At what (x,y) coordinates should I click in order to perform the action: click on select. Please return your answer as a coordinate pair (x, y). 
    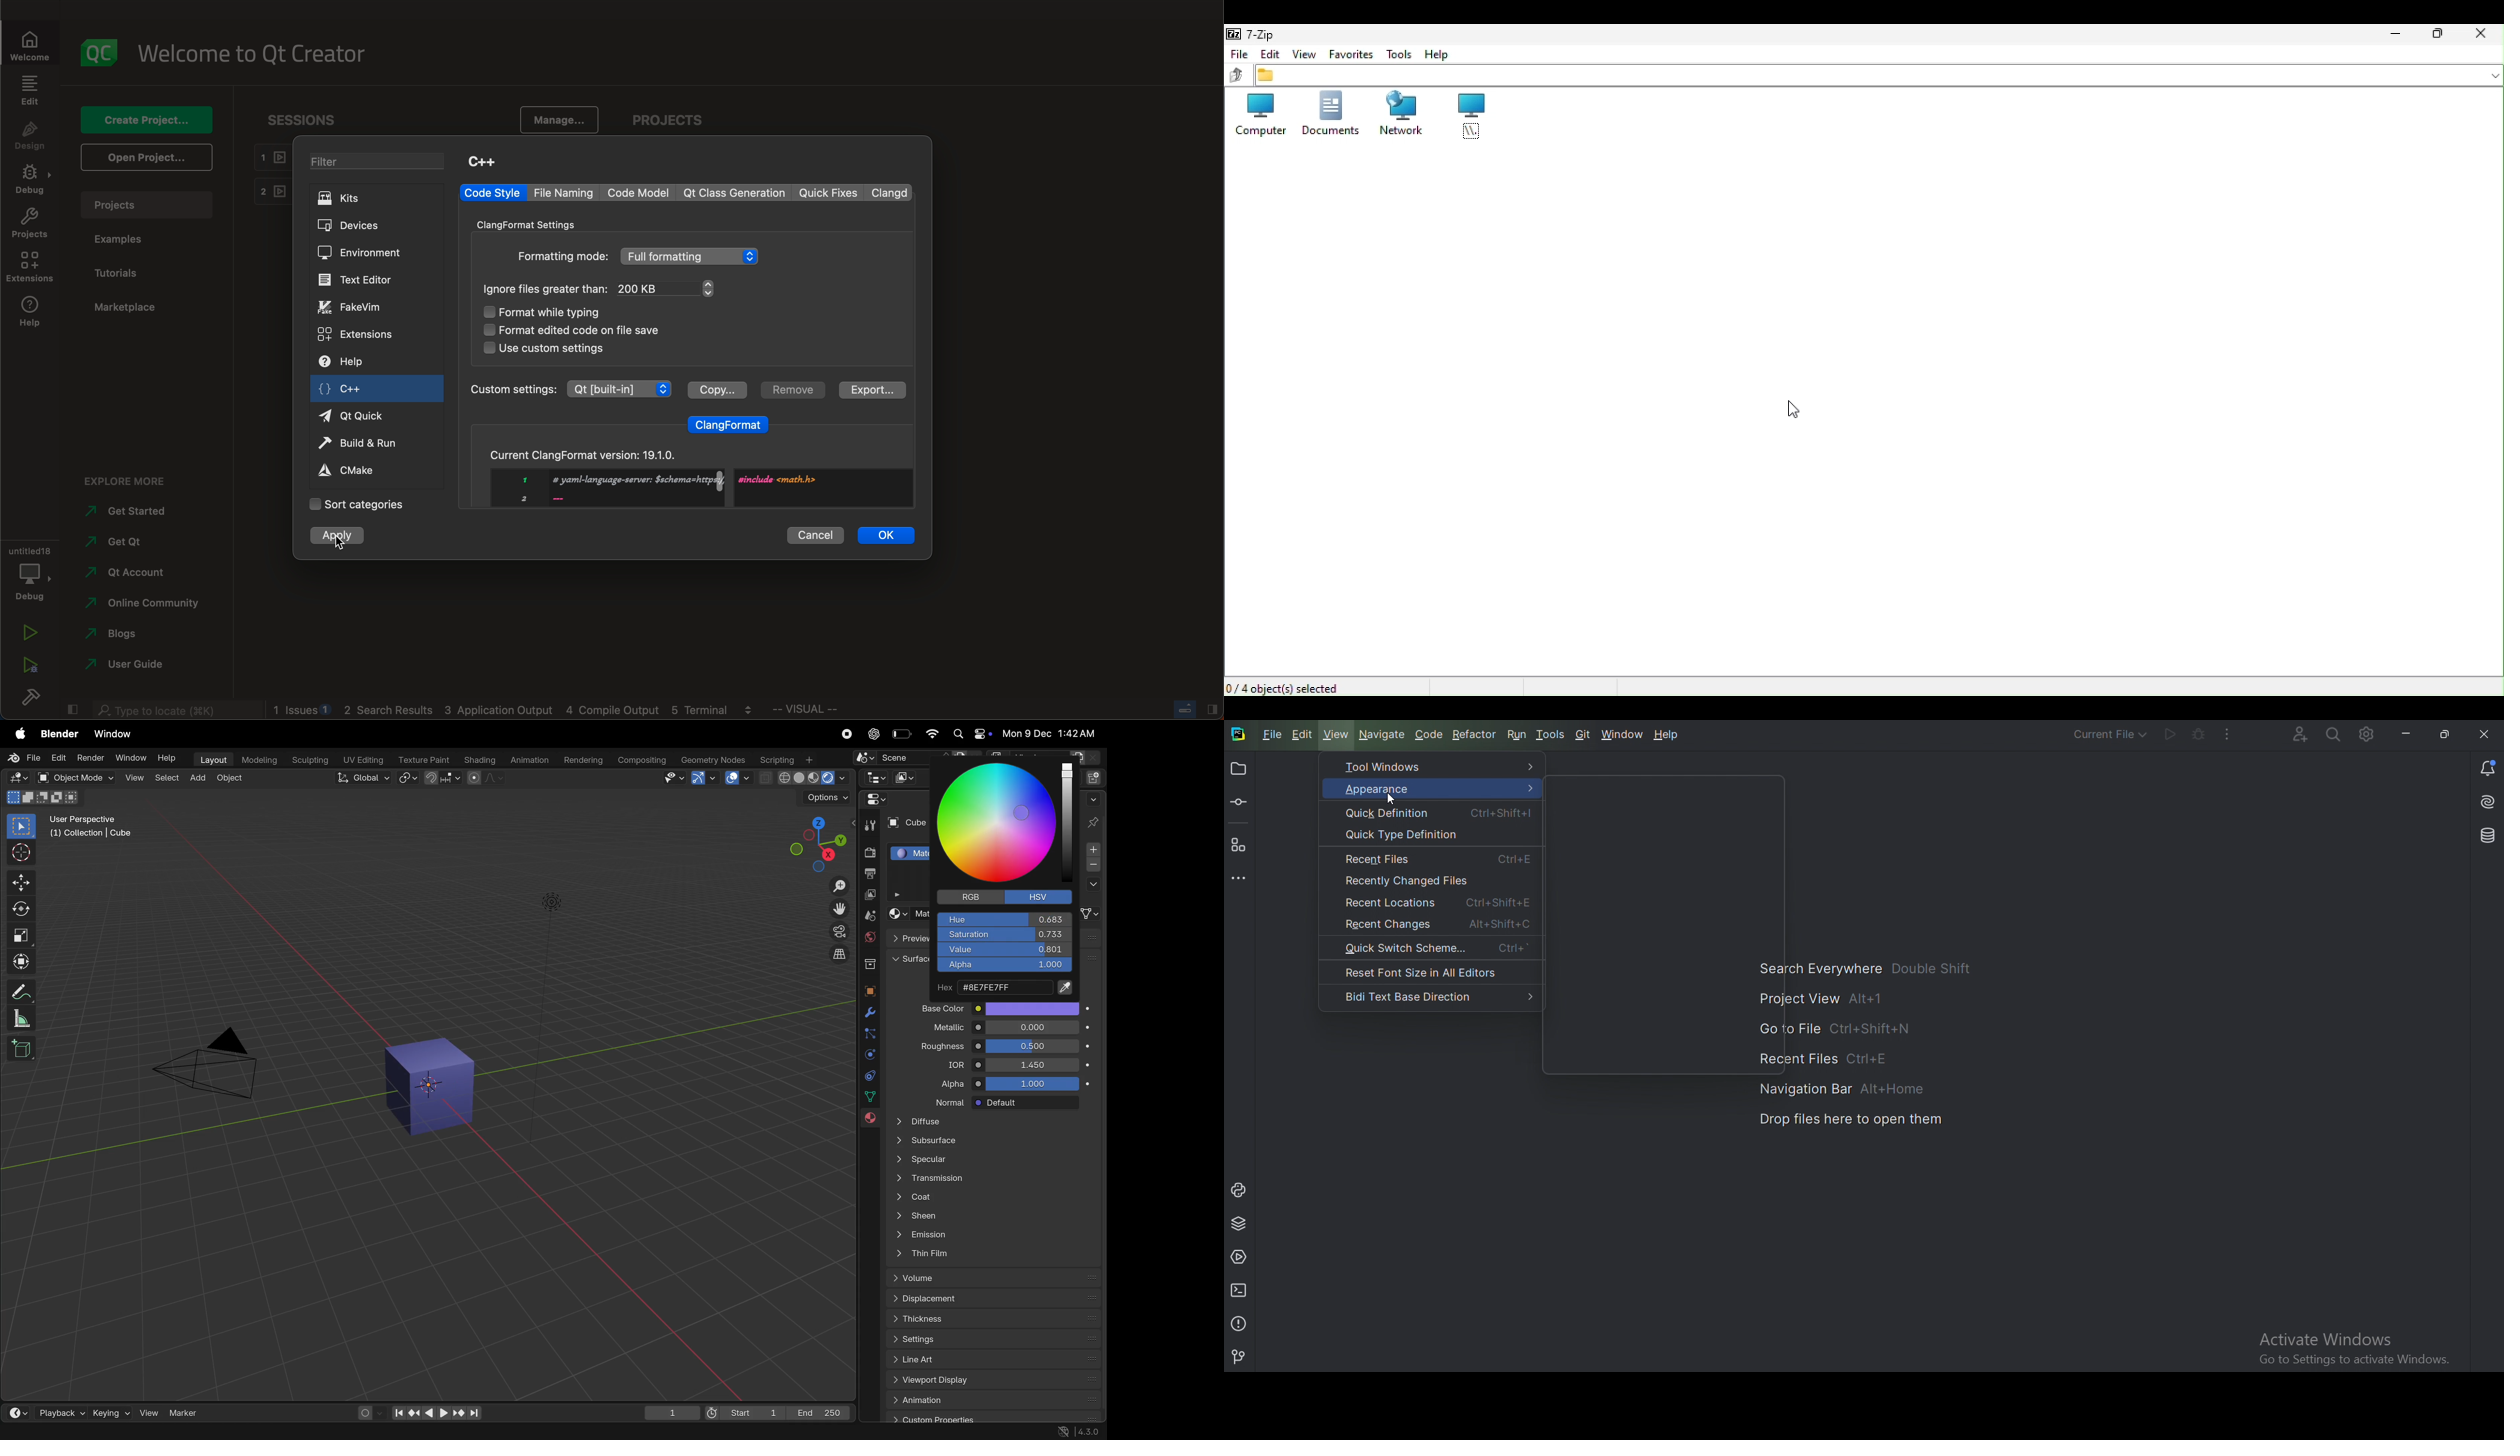
    Looking at the image, I should click on (167, 779).